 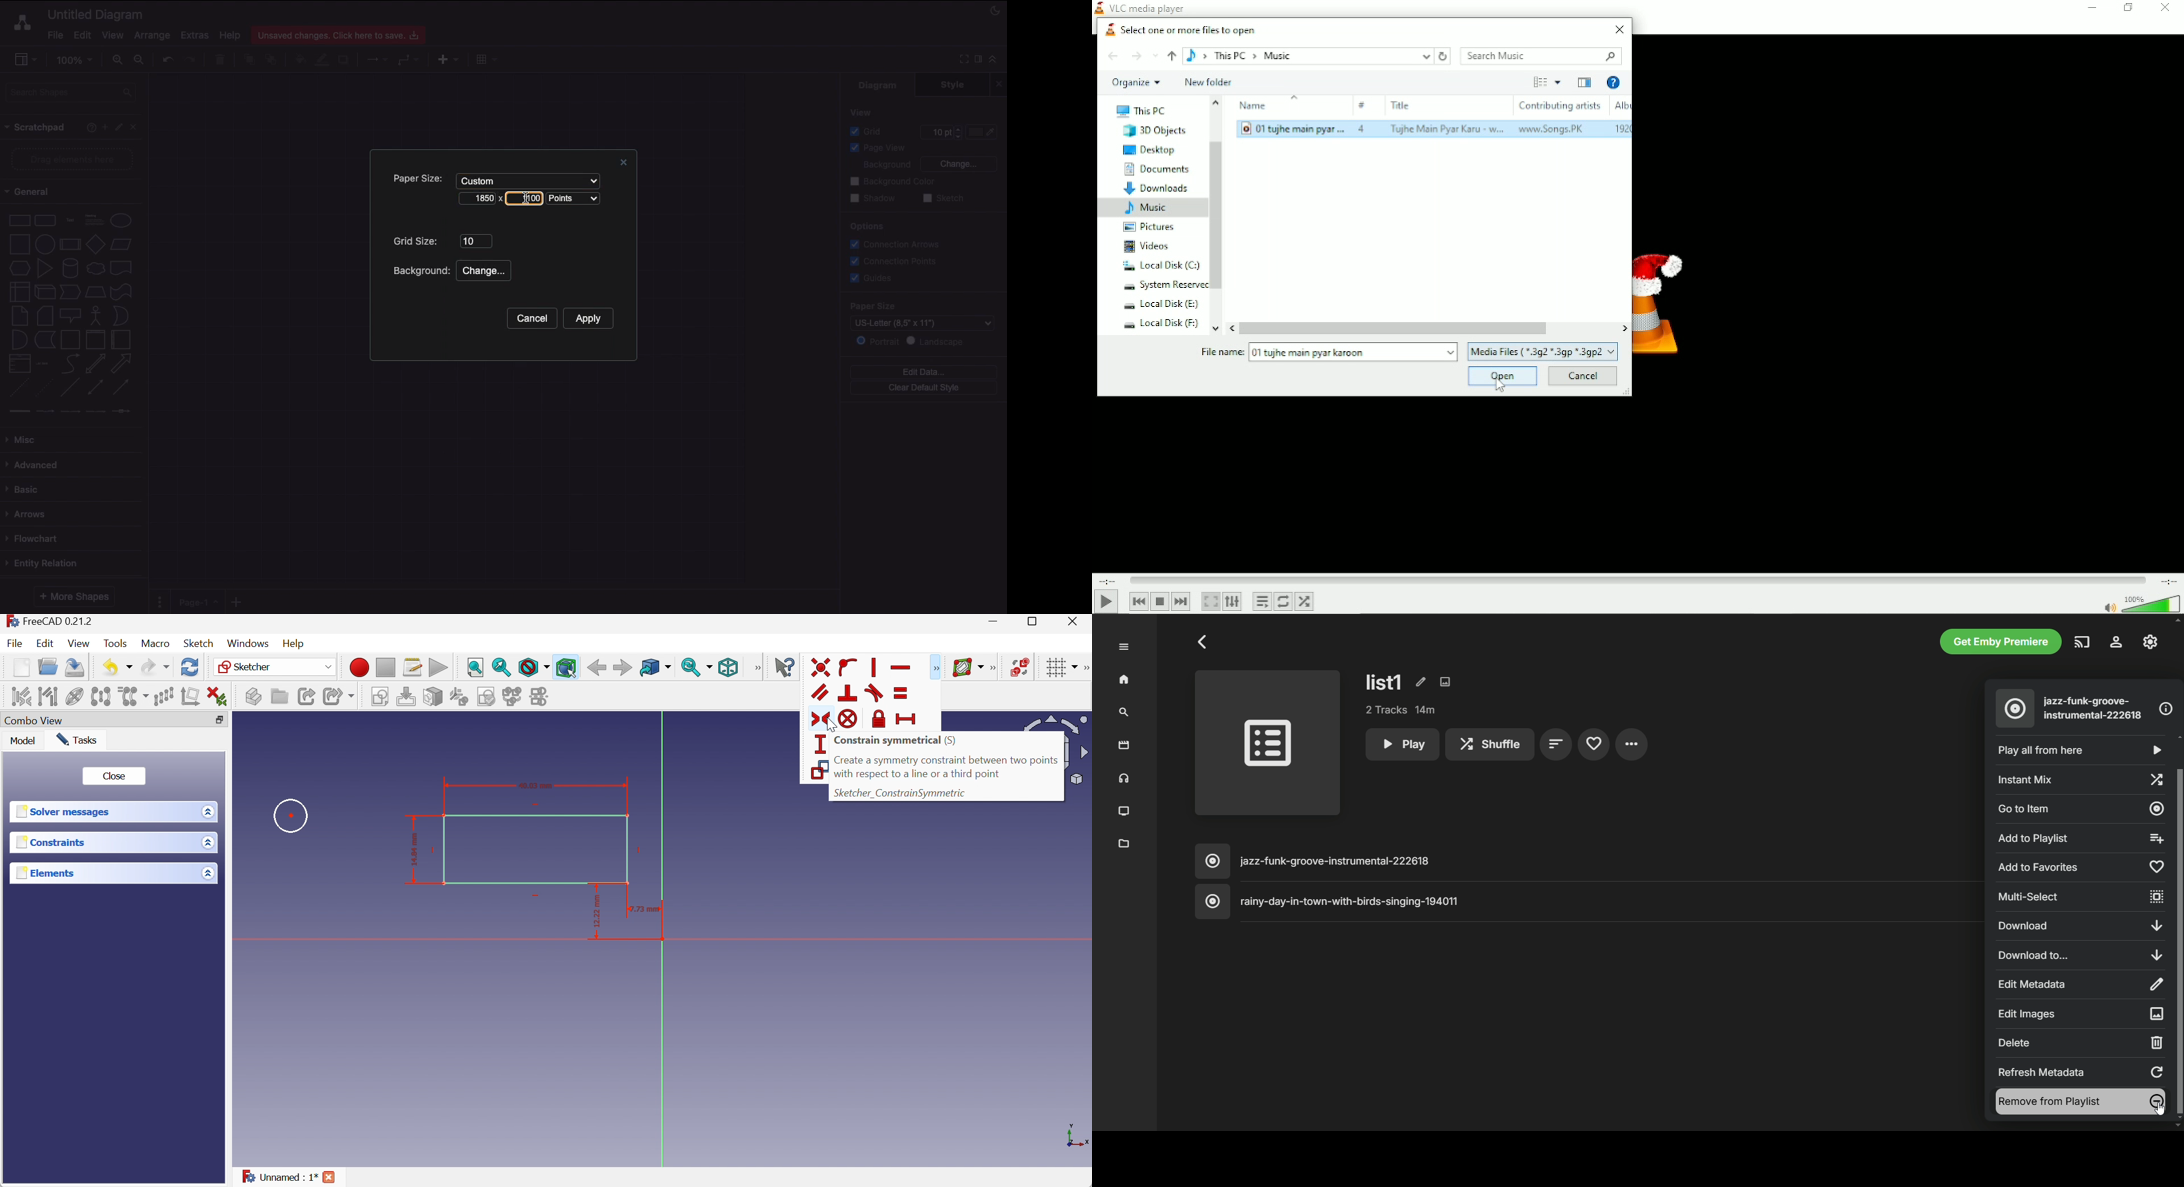 What do you see at coordinates (924, 388) in the screenshot?
I see `Clear default style` at bounding box center [924, 388].